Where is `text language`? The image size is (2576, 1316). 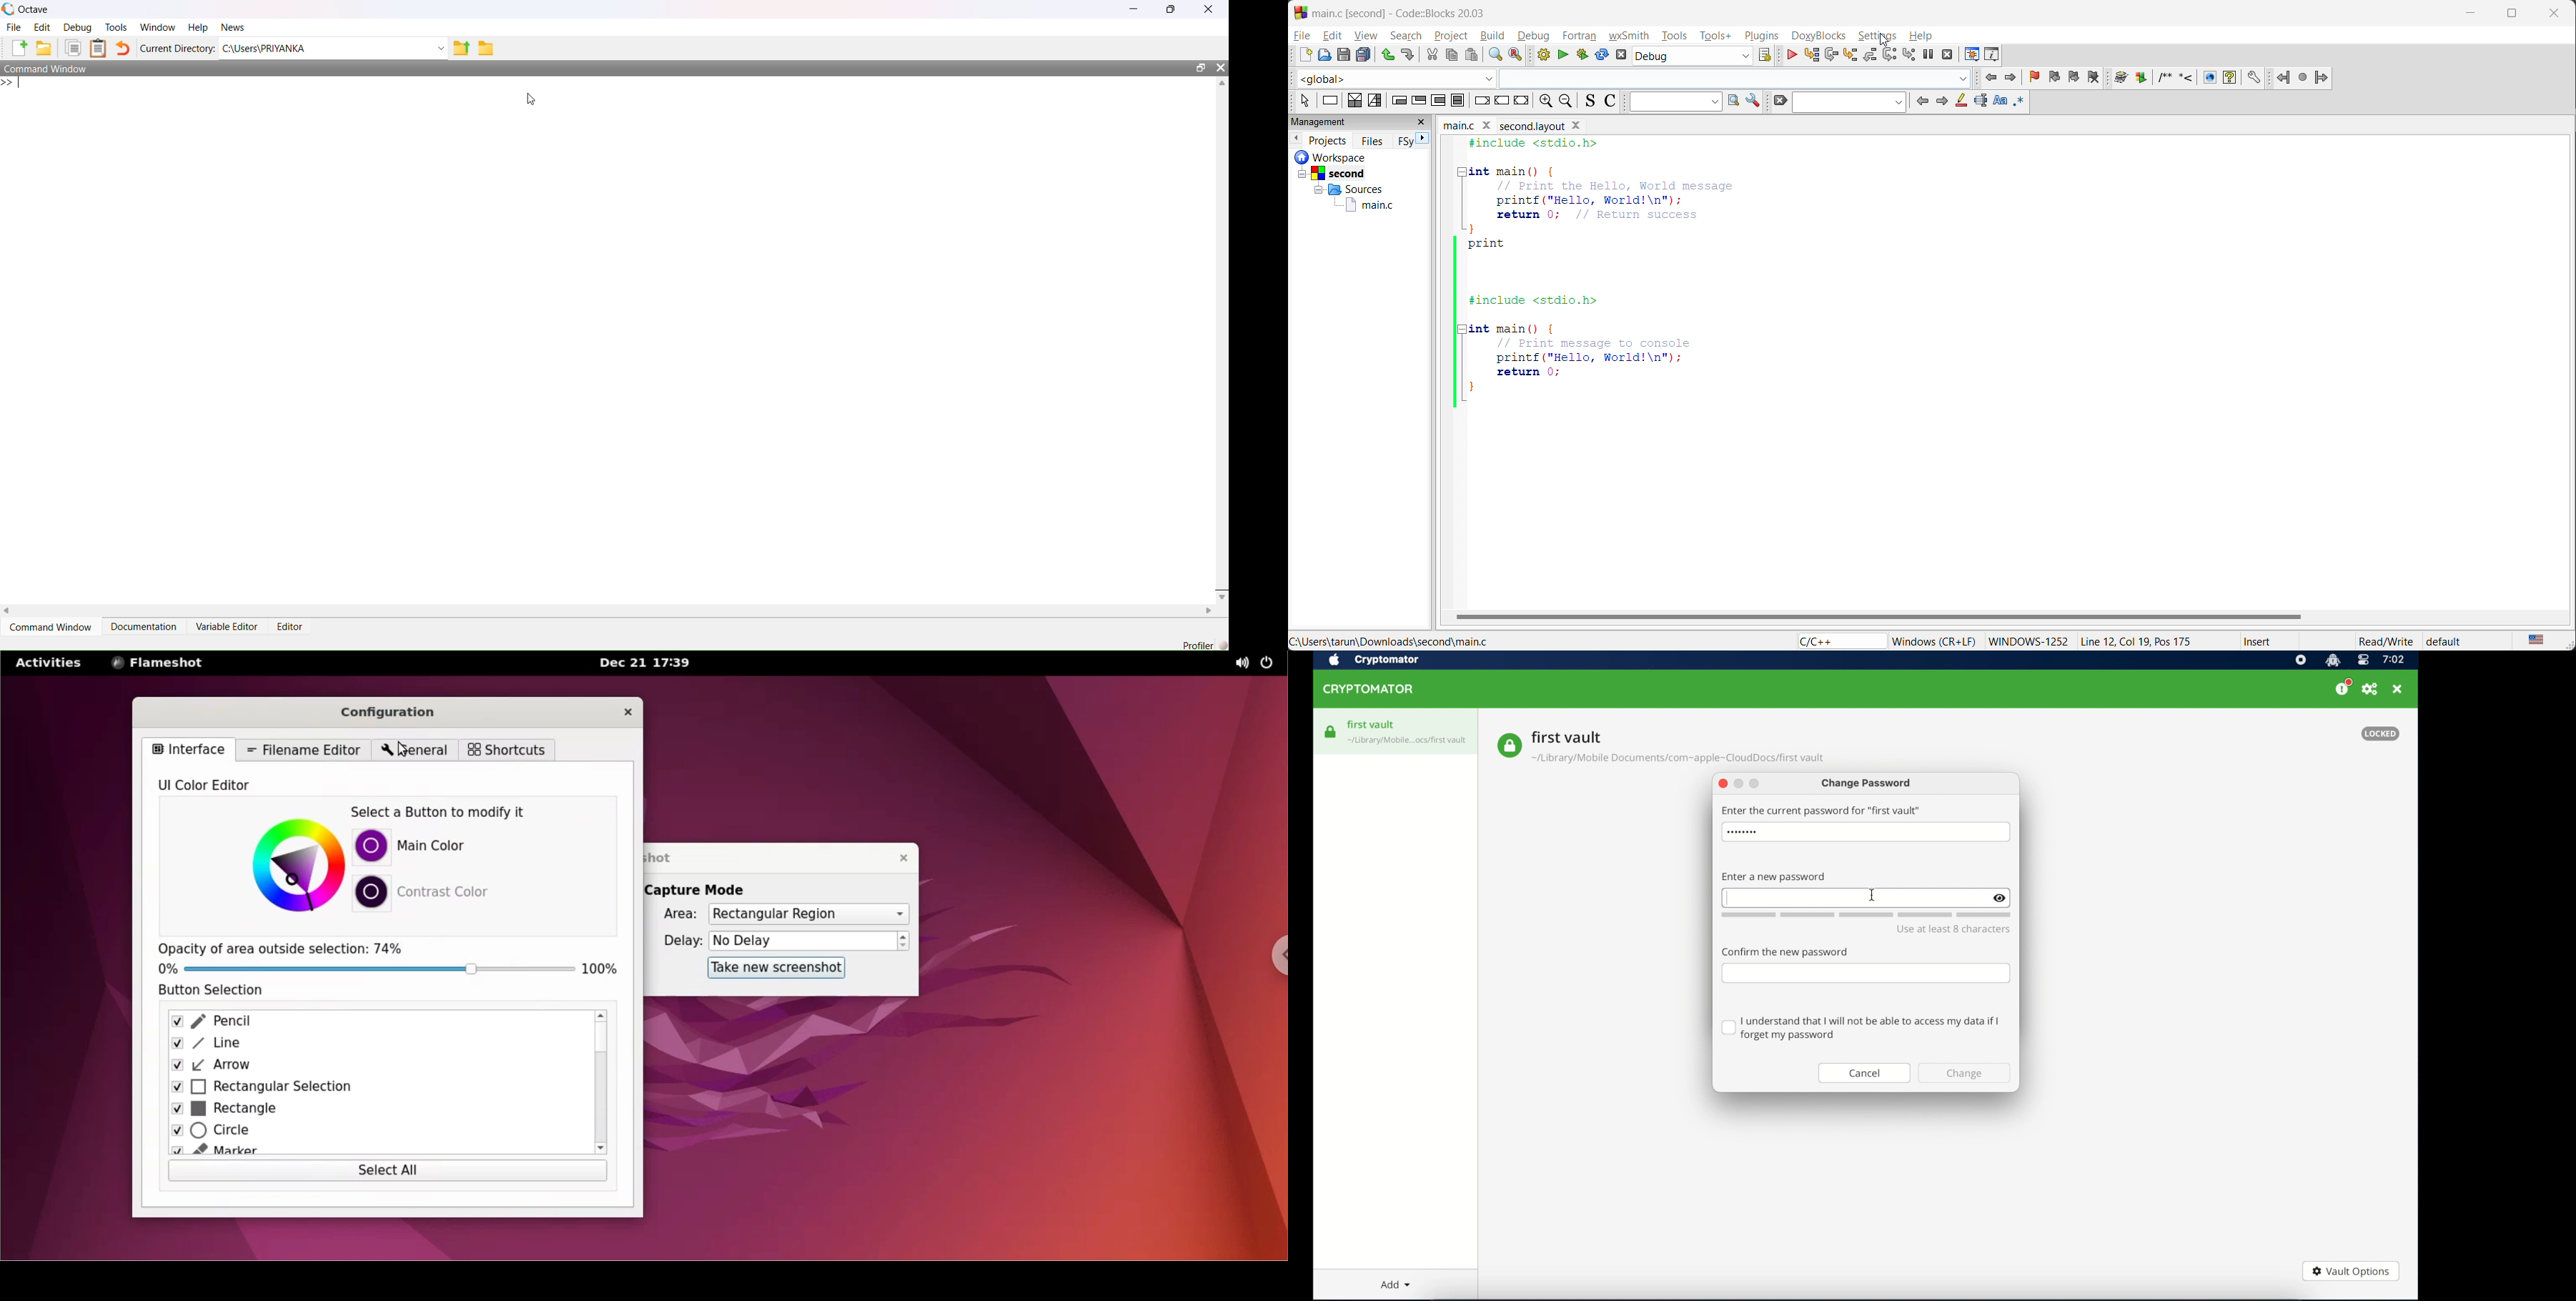
text language is located at coordinates (2536, 640).